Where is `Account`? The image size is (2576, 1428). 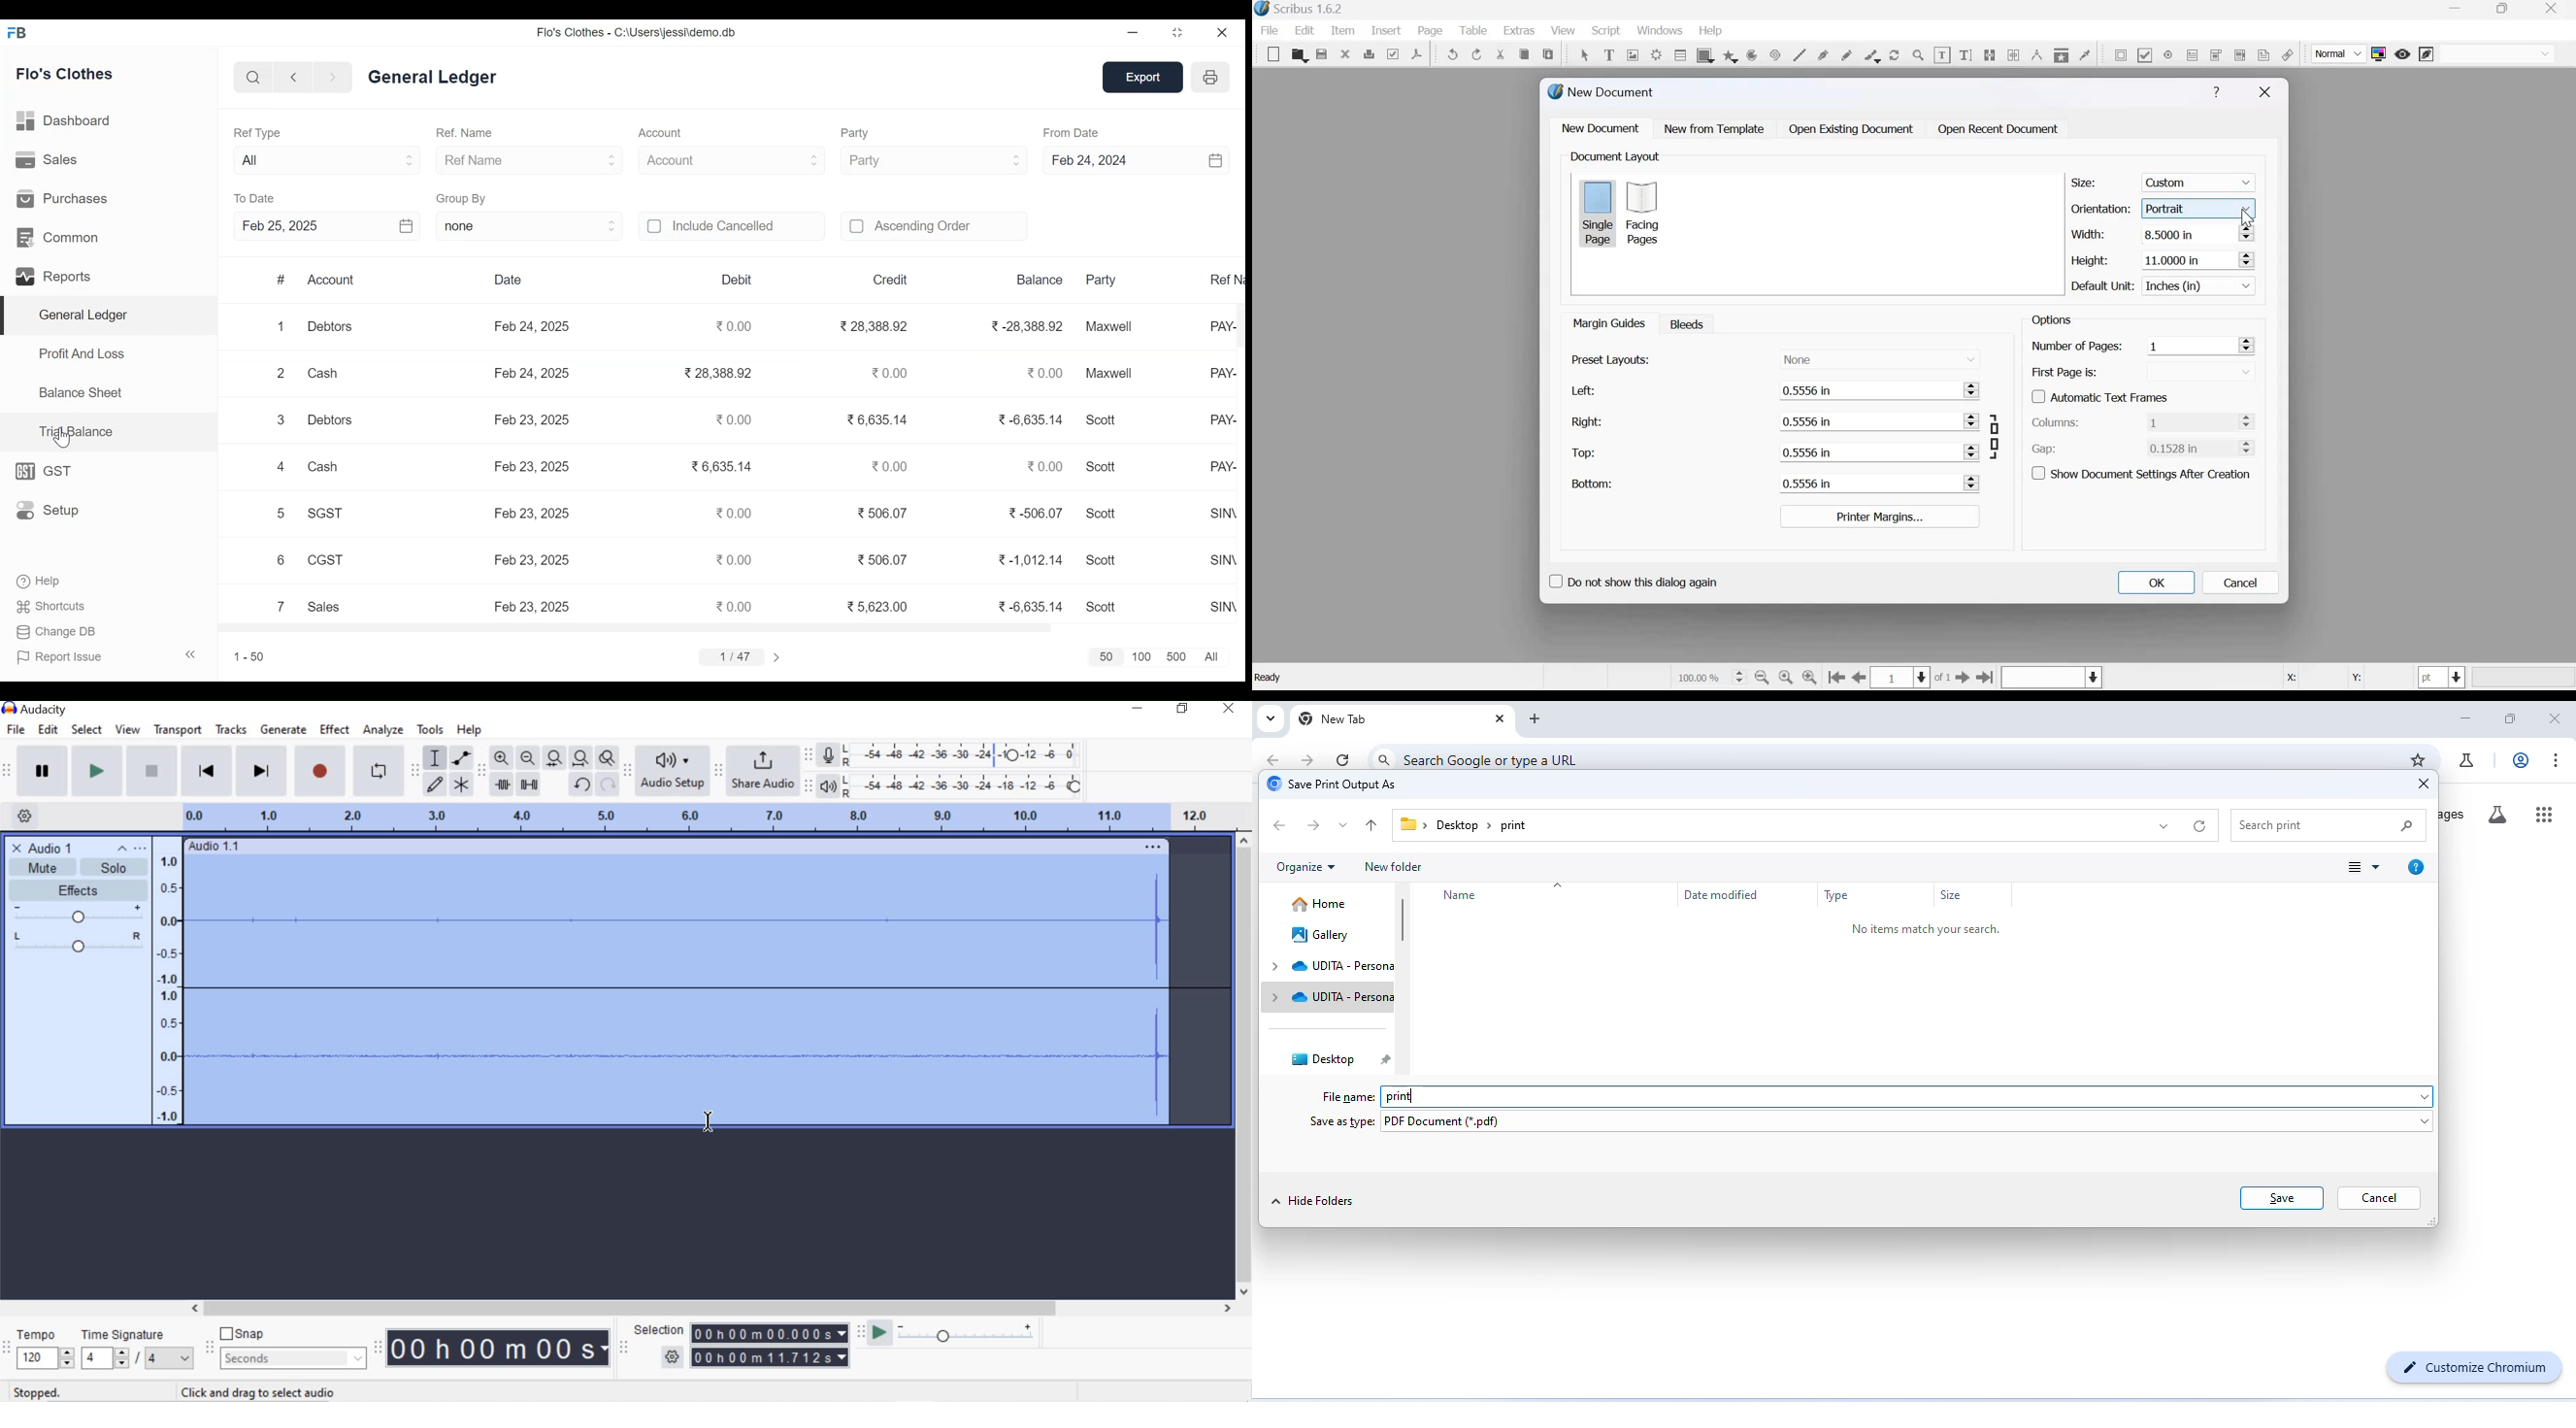 Account is located at coordinates (733, 161).